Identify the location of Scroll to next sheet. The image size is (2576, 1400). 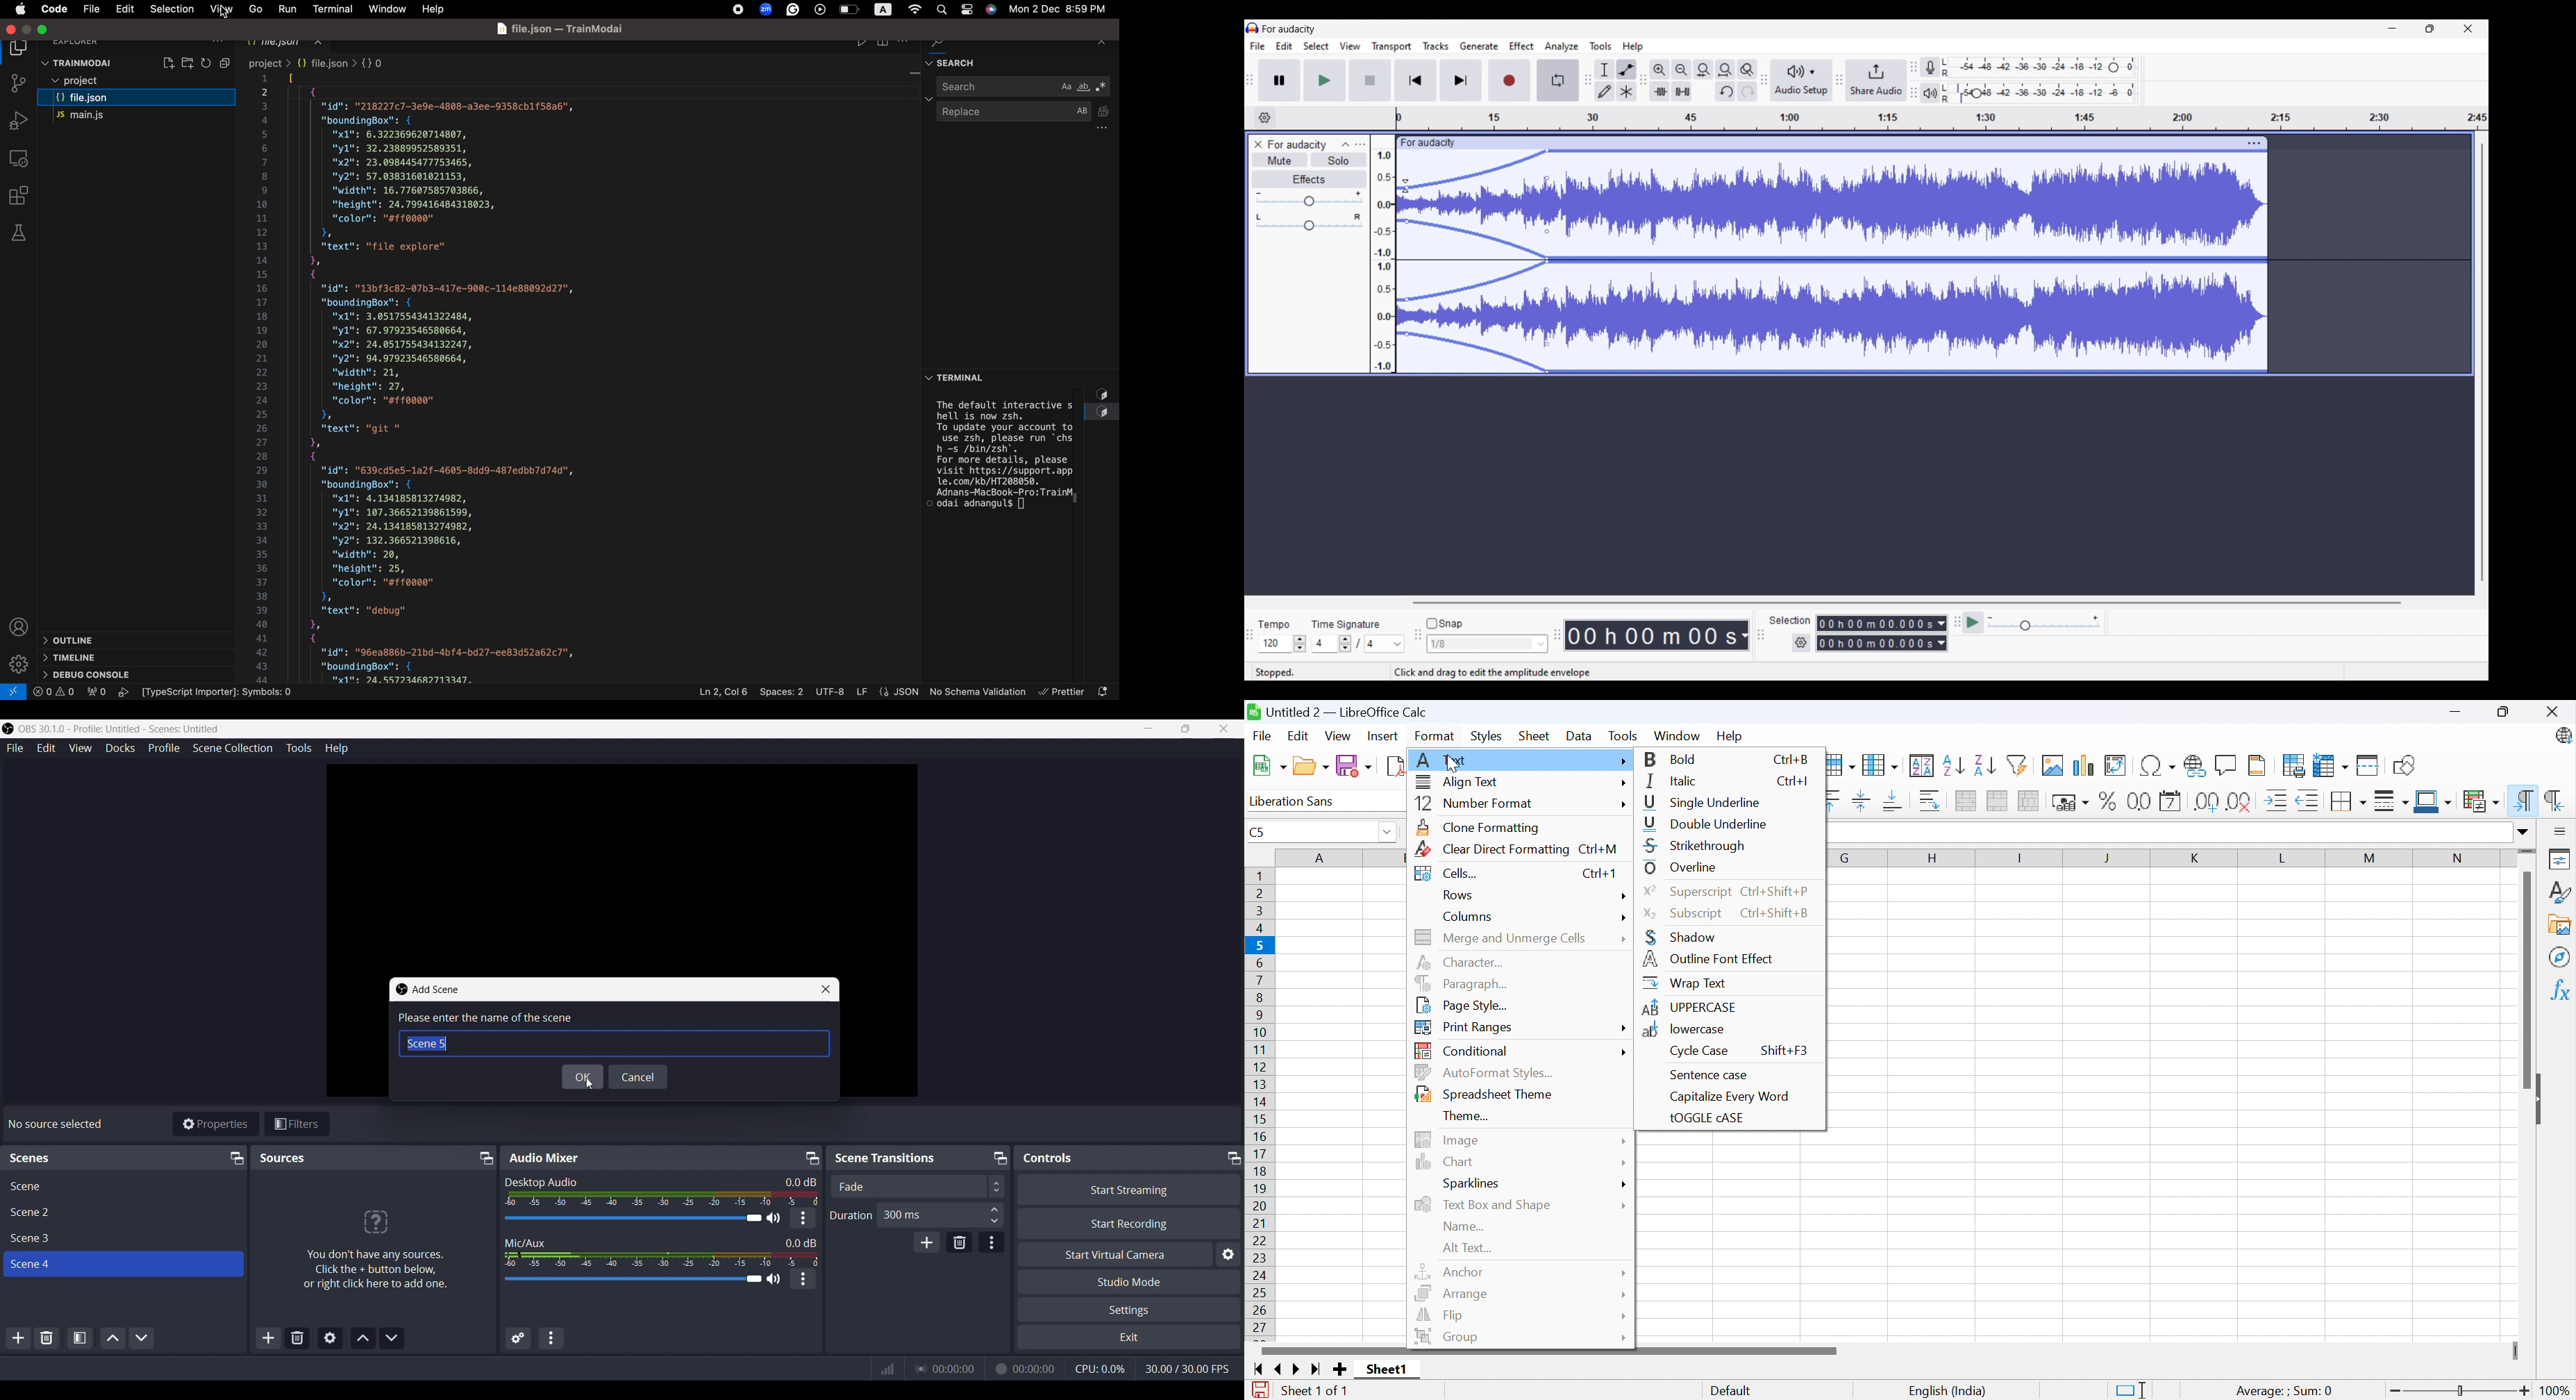
(1295, 1371).